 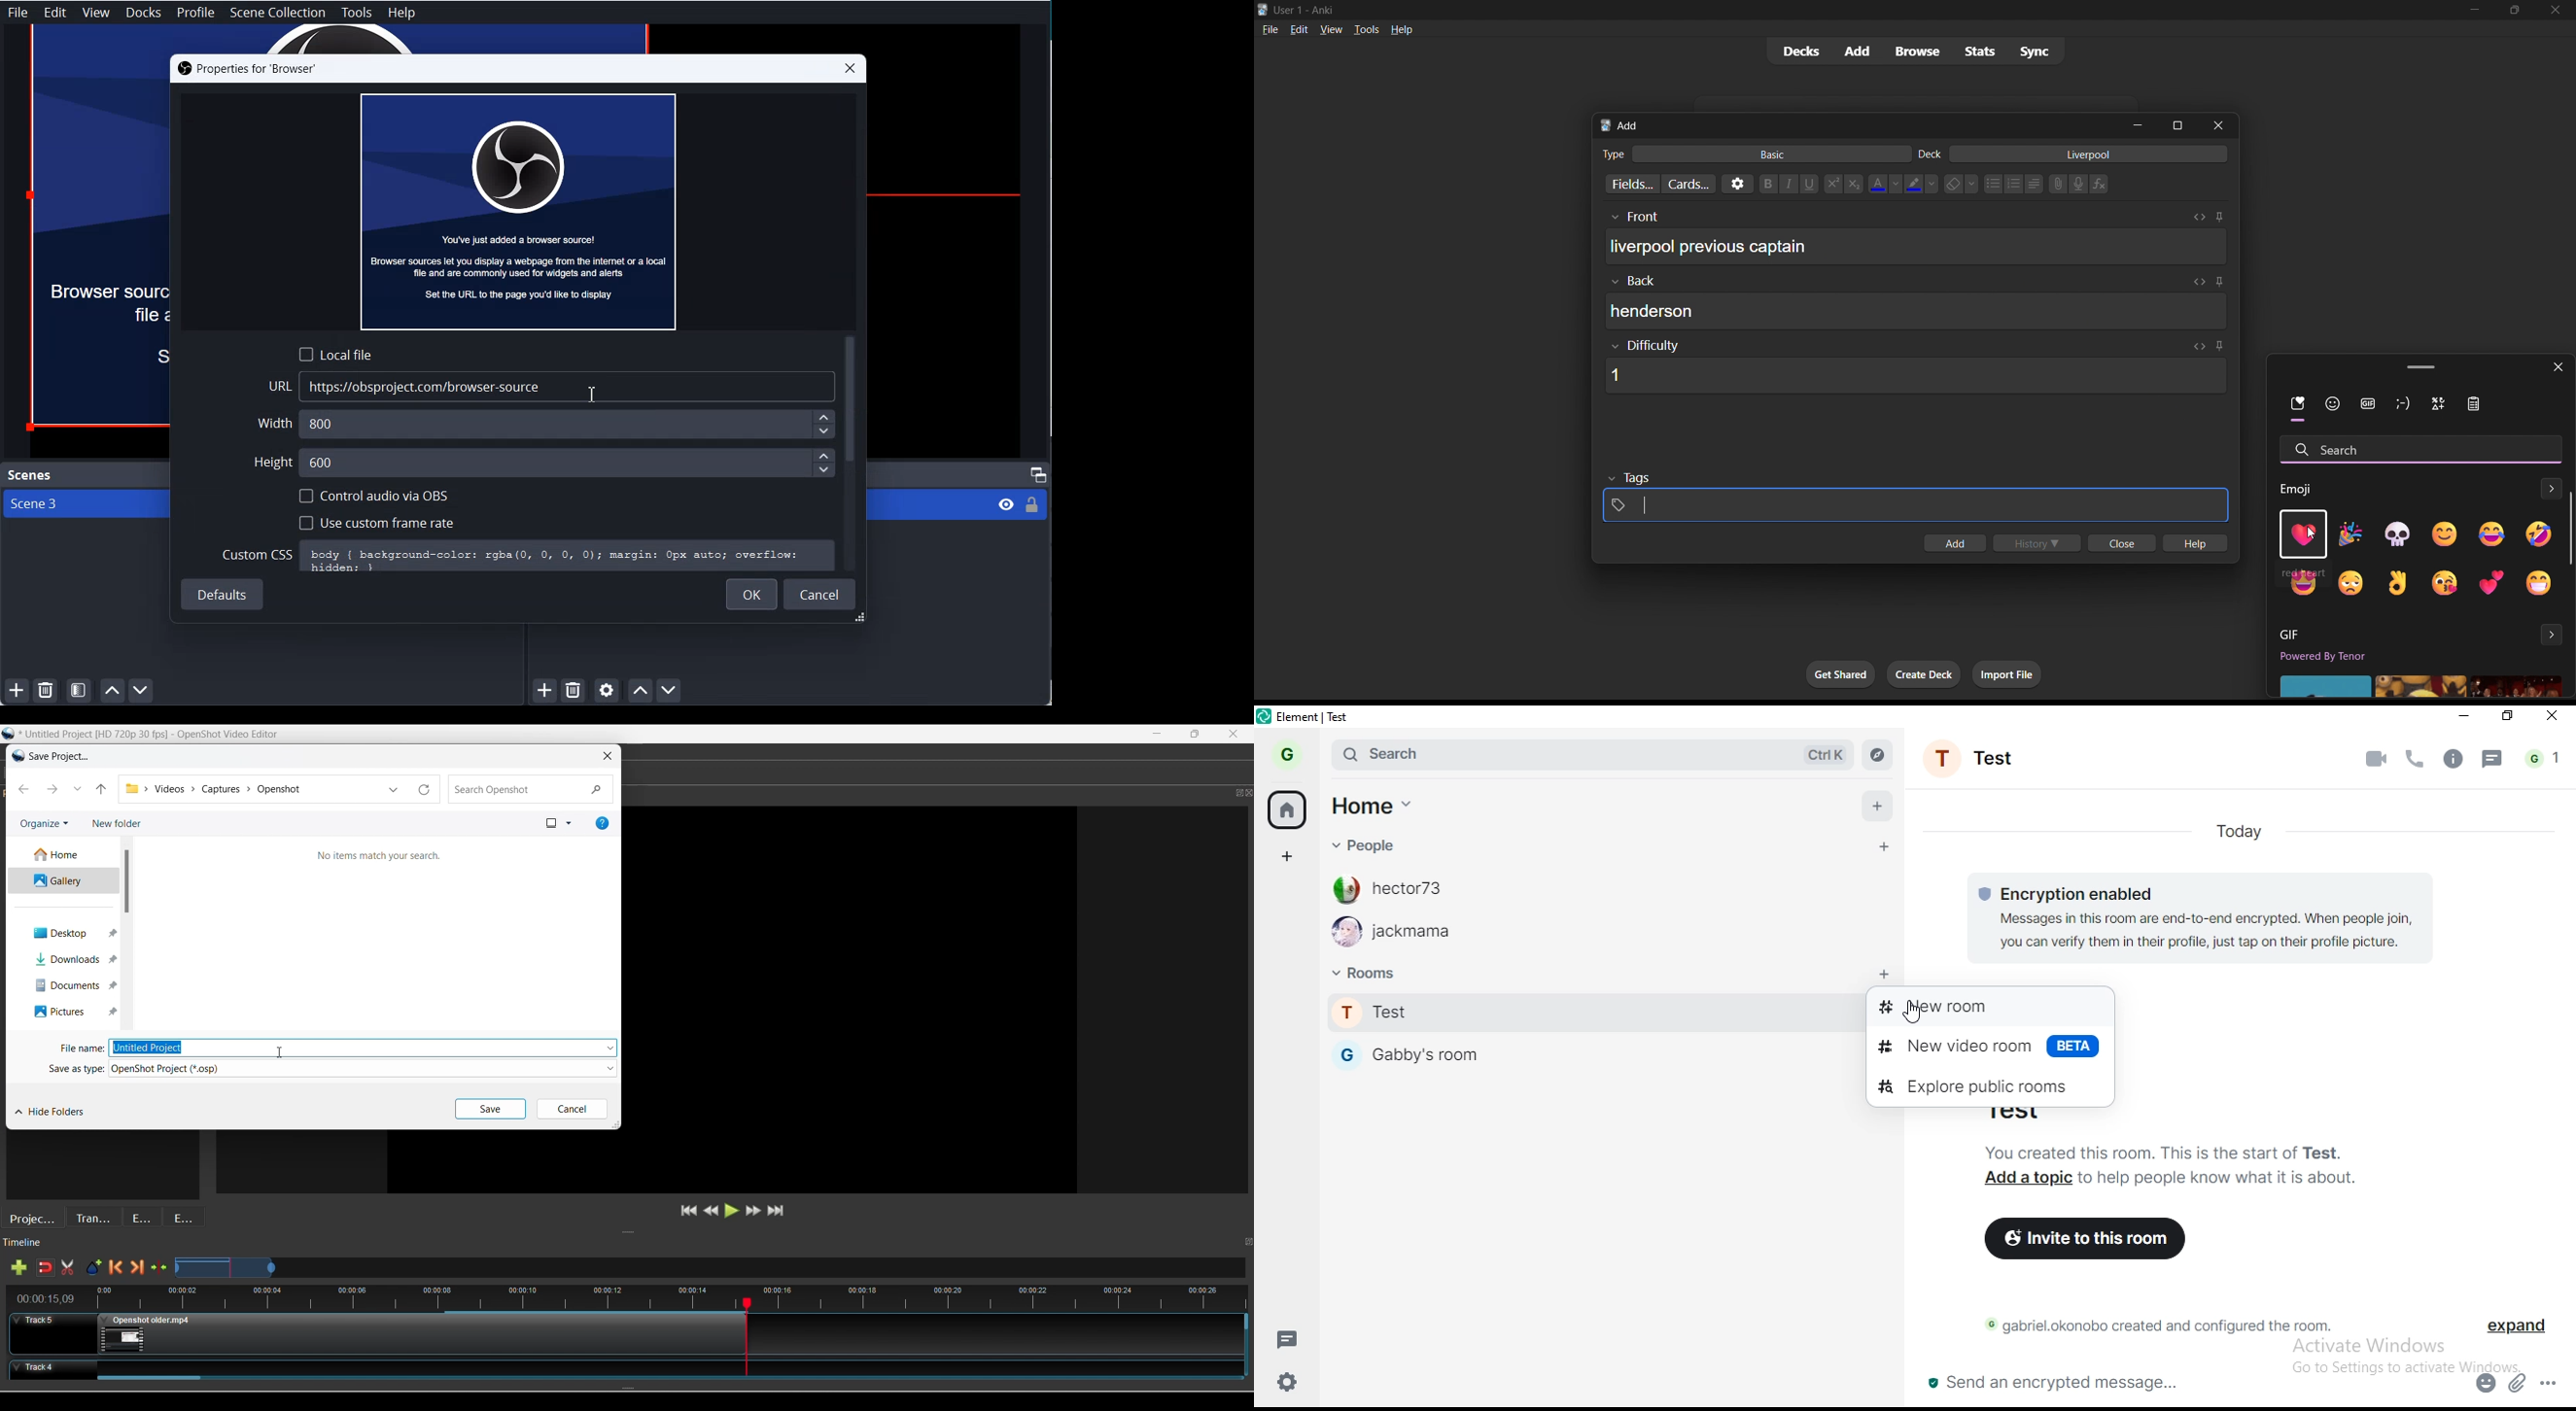 What do you see at coordinates (1287, 806) in the screenshot?
I see `home` at bounding box center [1287, 806].